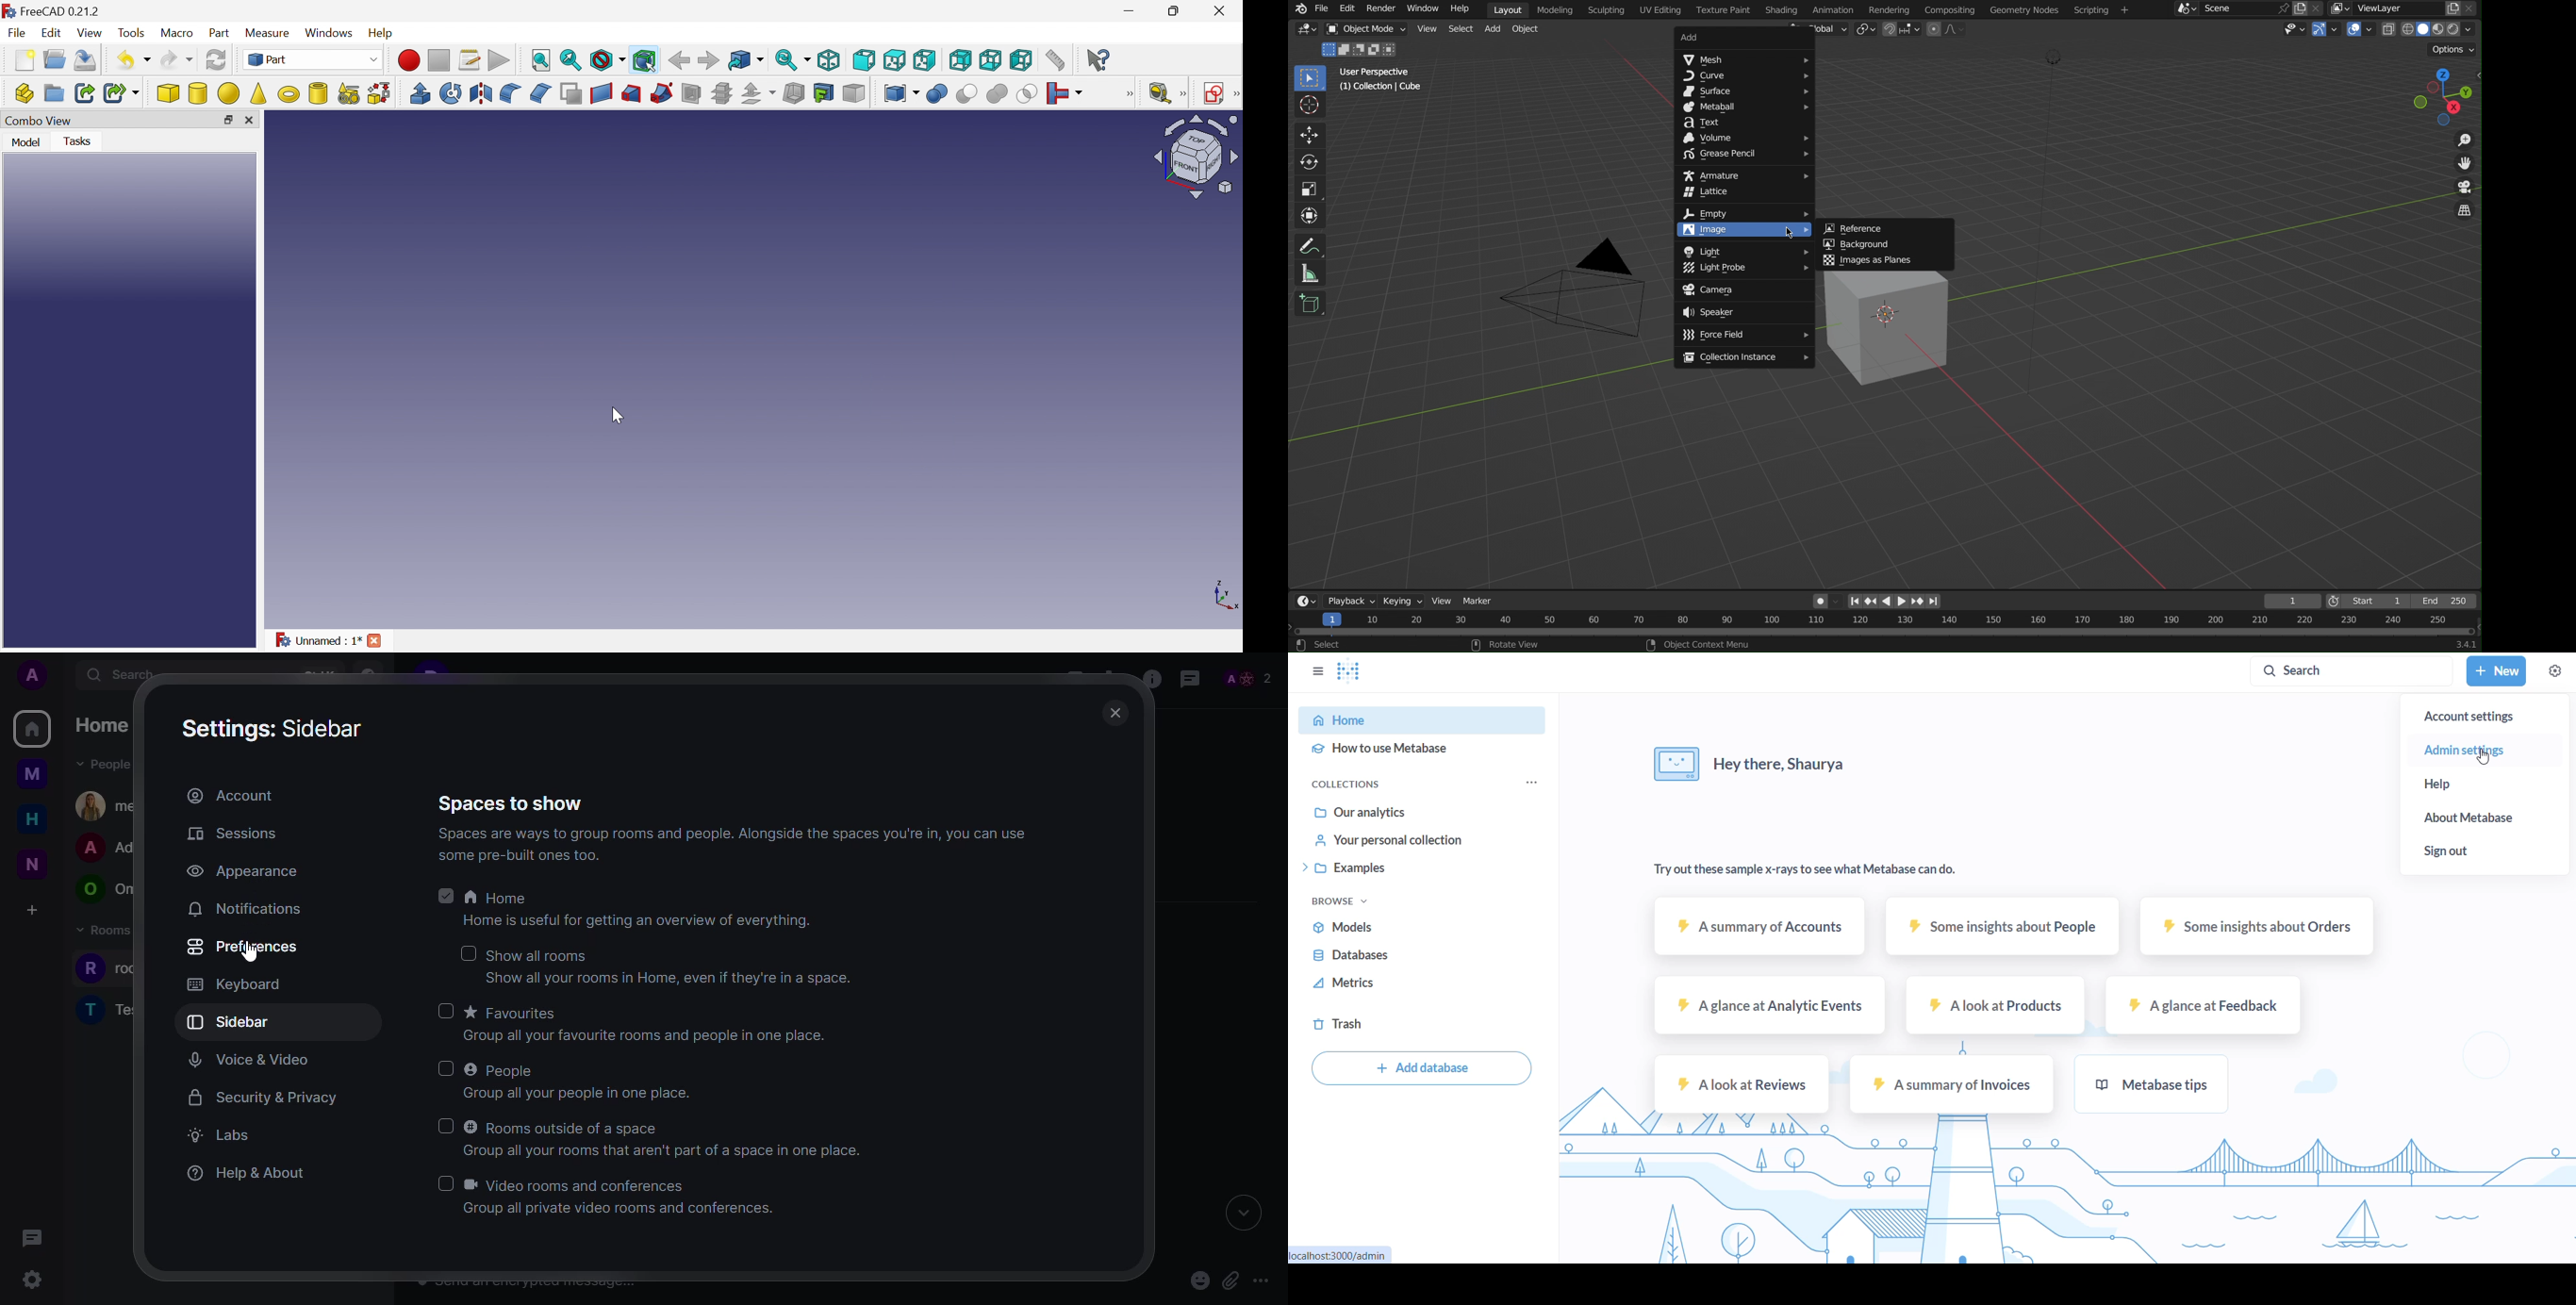  I want to click on Home is useful for getting an overview of everything., so click(636, 921).